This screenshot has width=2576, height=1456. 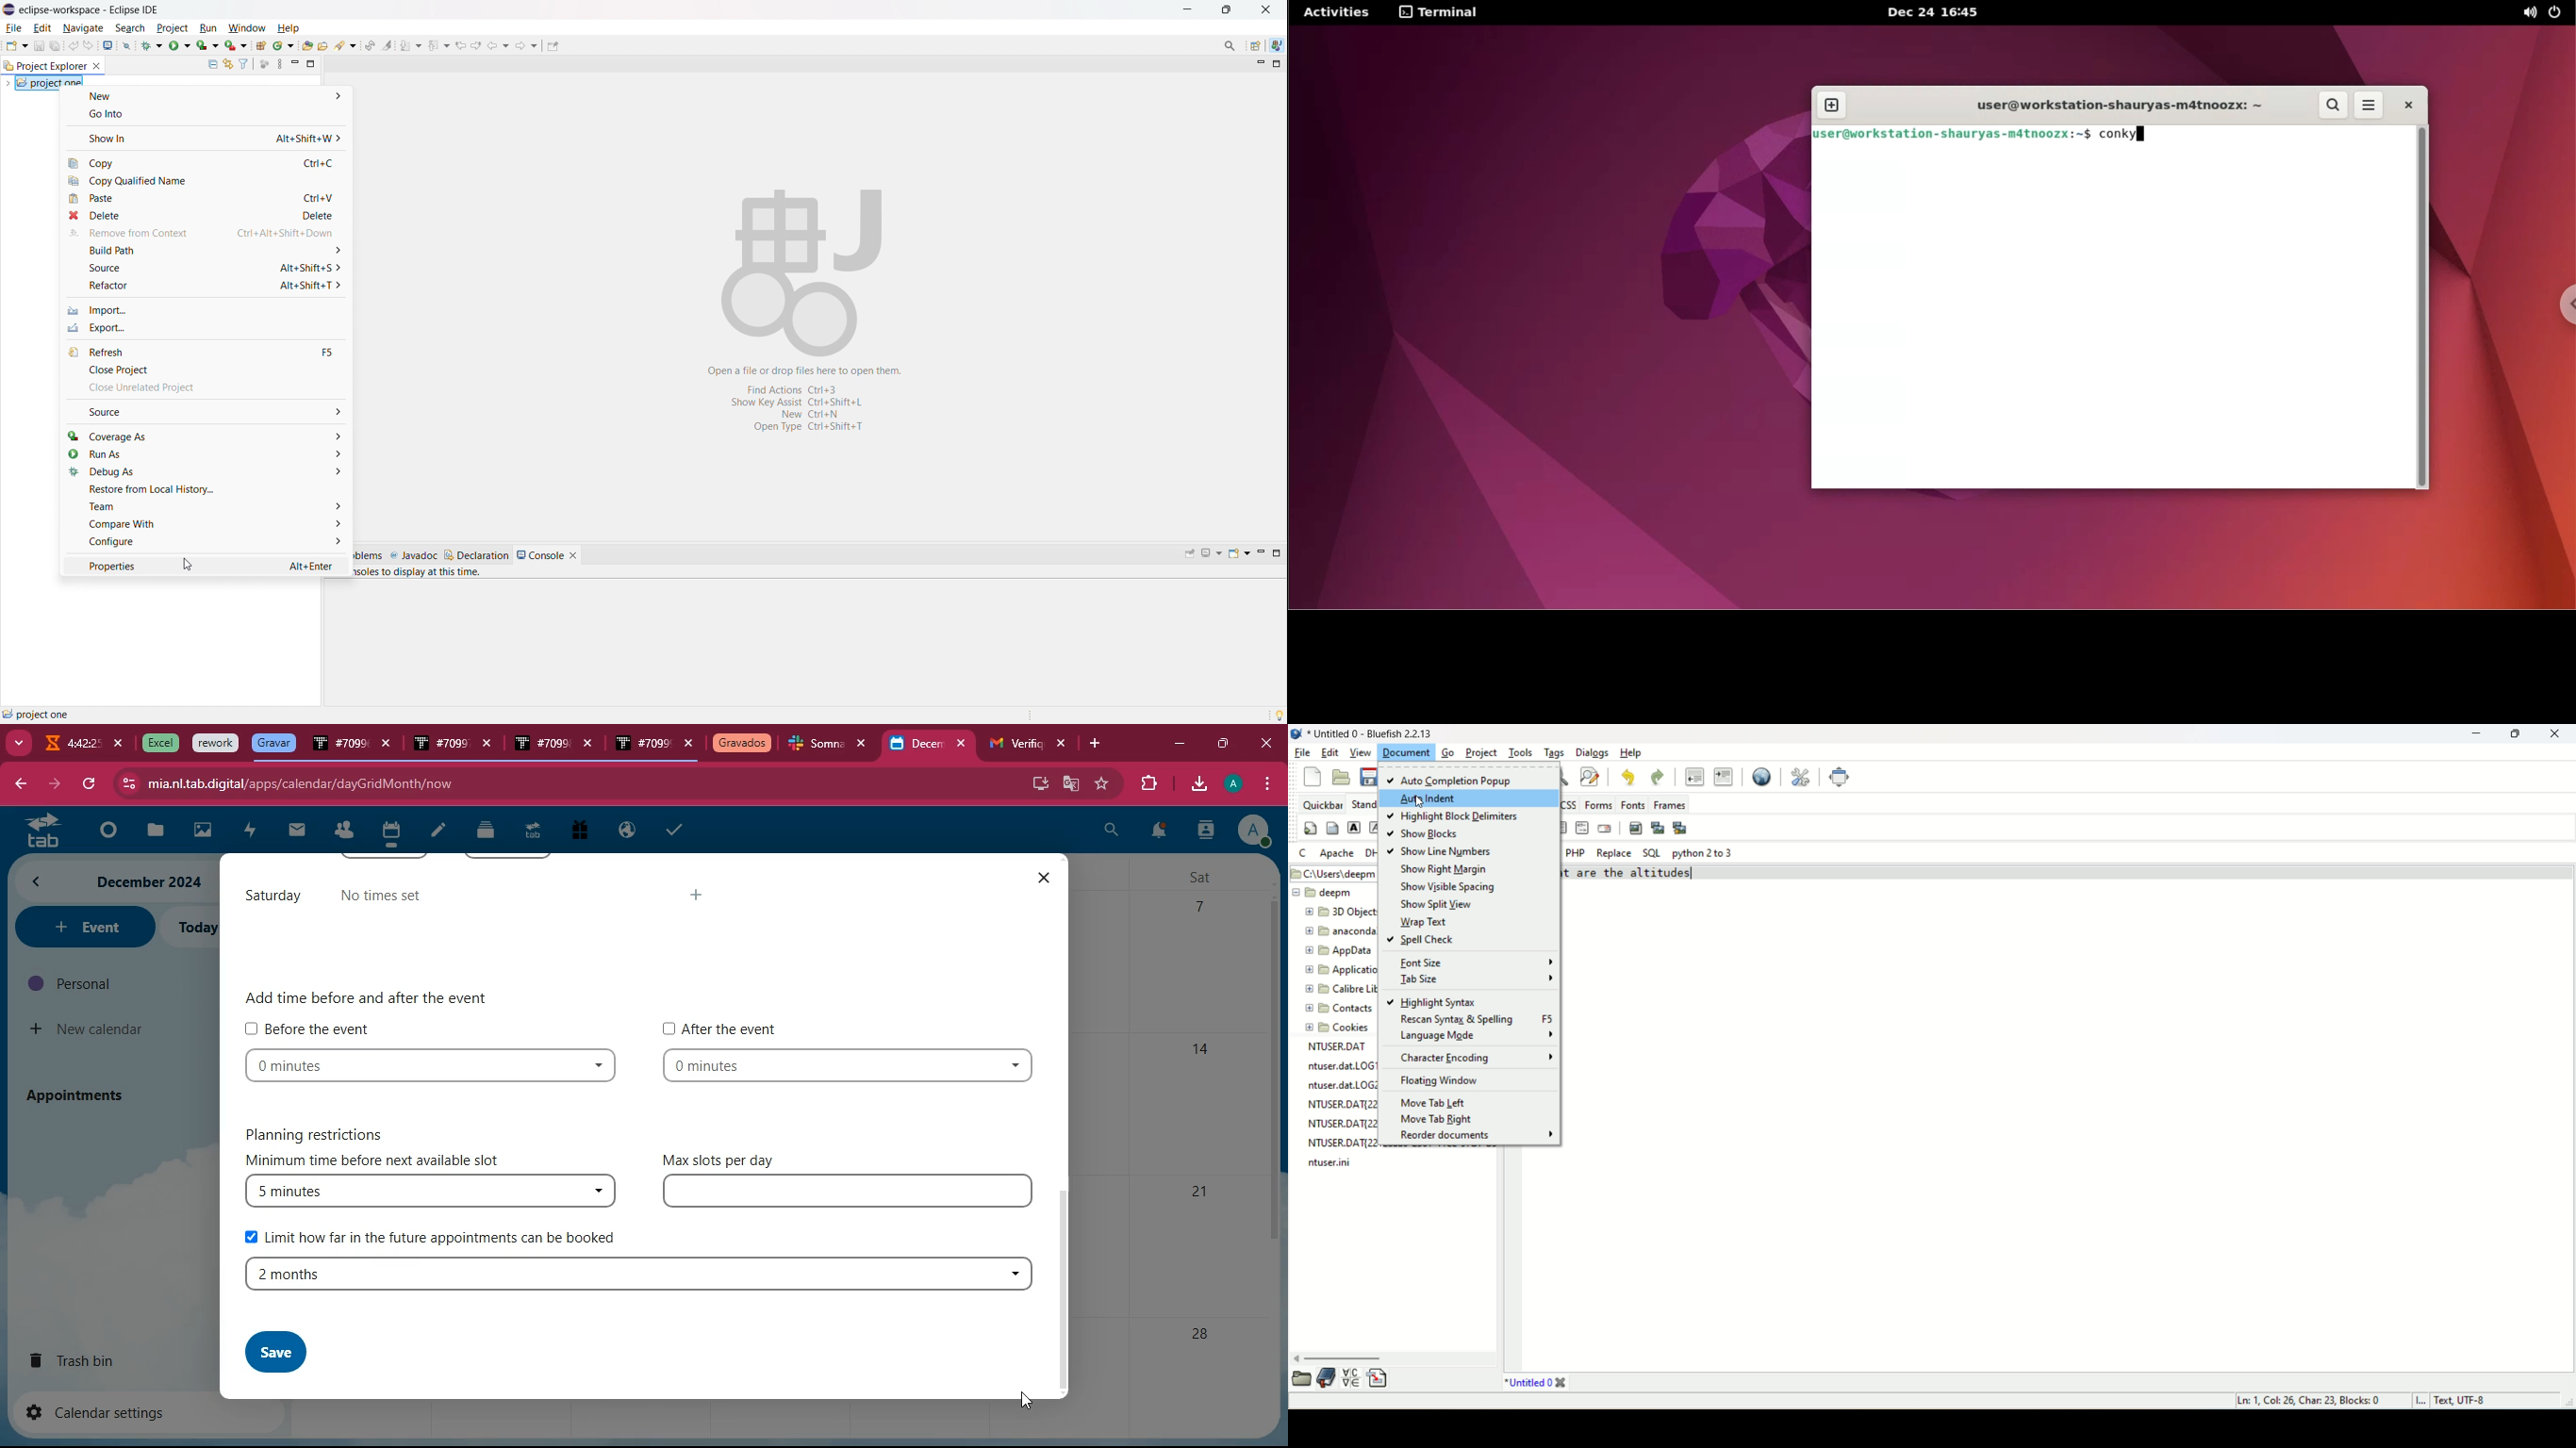 What do you see at coordinates (249, 831) in the screenshot?
I see `charge` at bounding box center [249, 831].